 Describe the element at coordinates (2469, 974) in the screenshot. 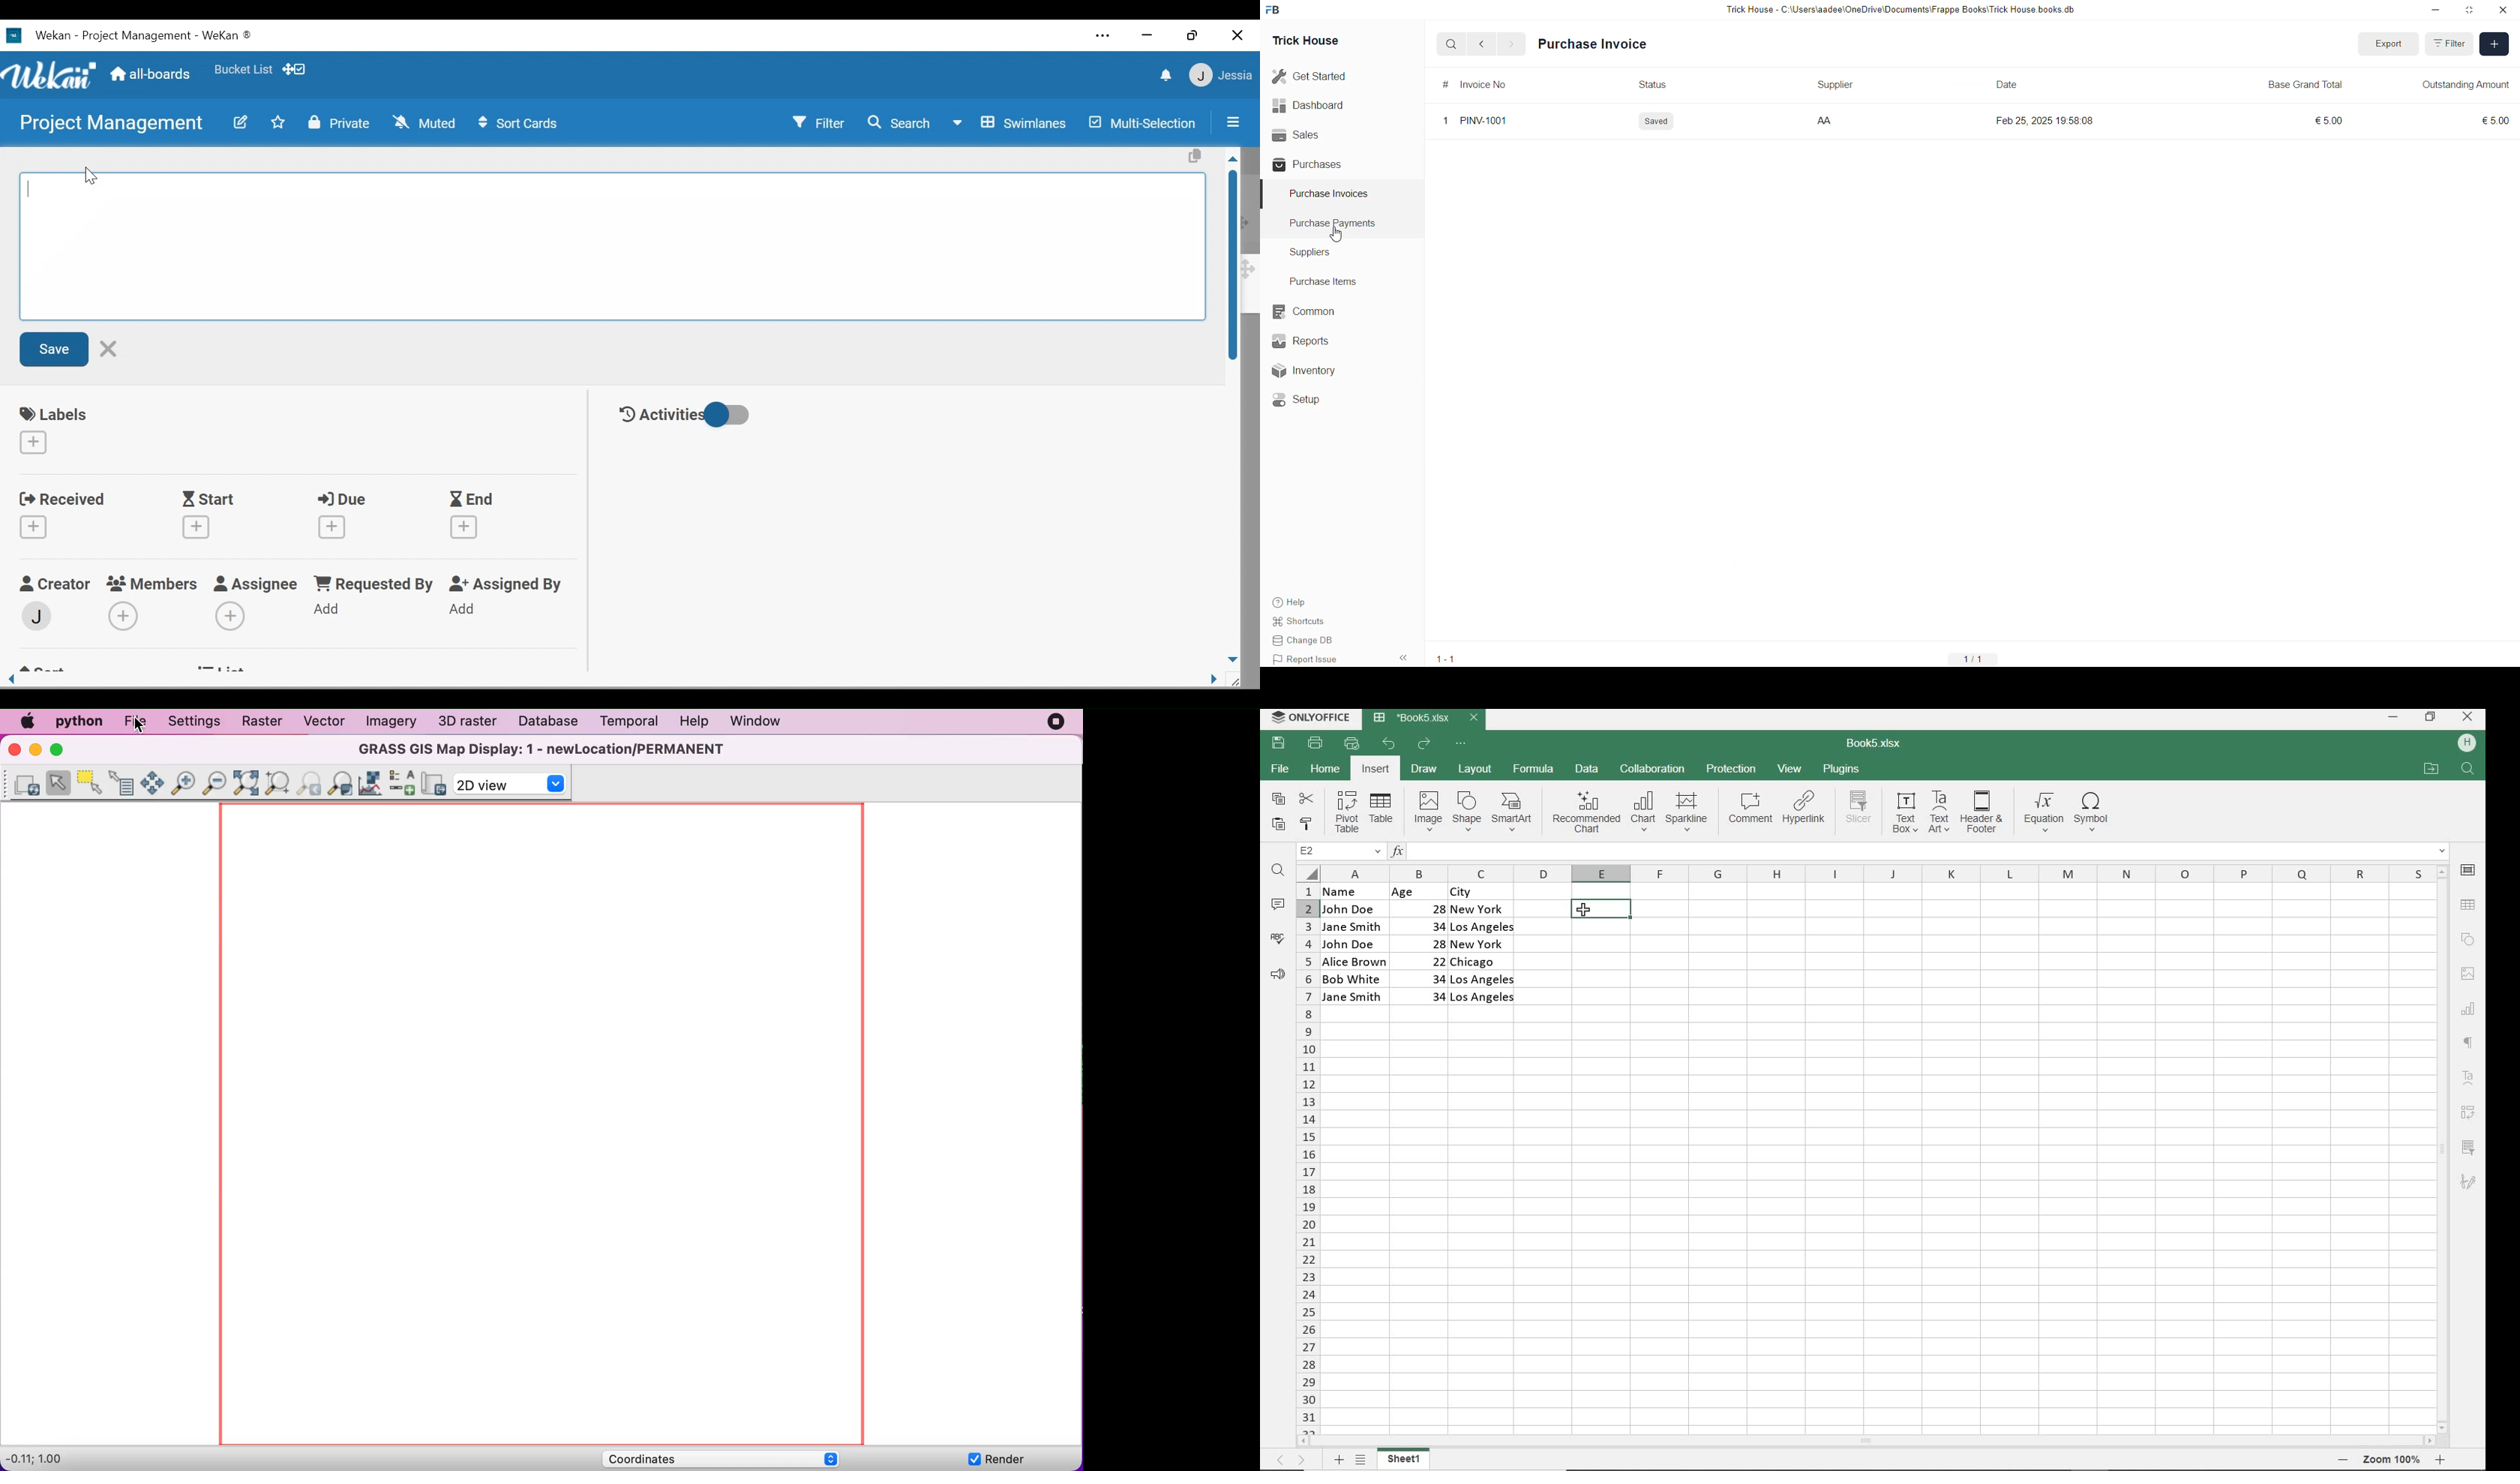

I see `IMAGE` at that location.